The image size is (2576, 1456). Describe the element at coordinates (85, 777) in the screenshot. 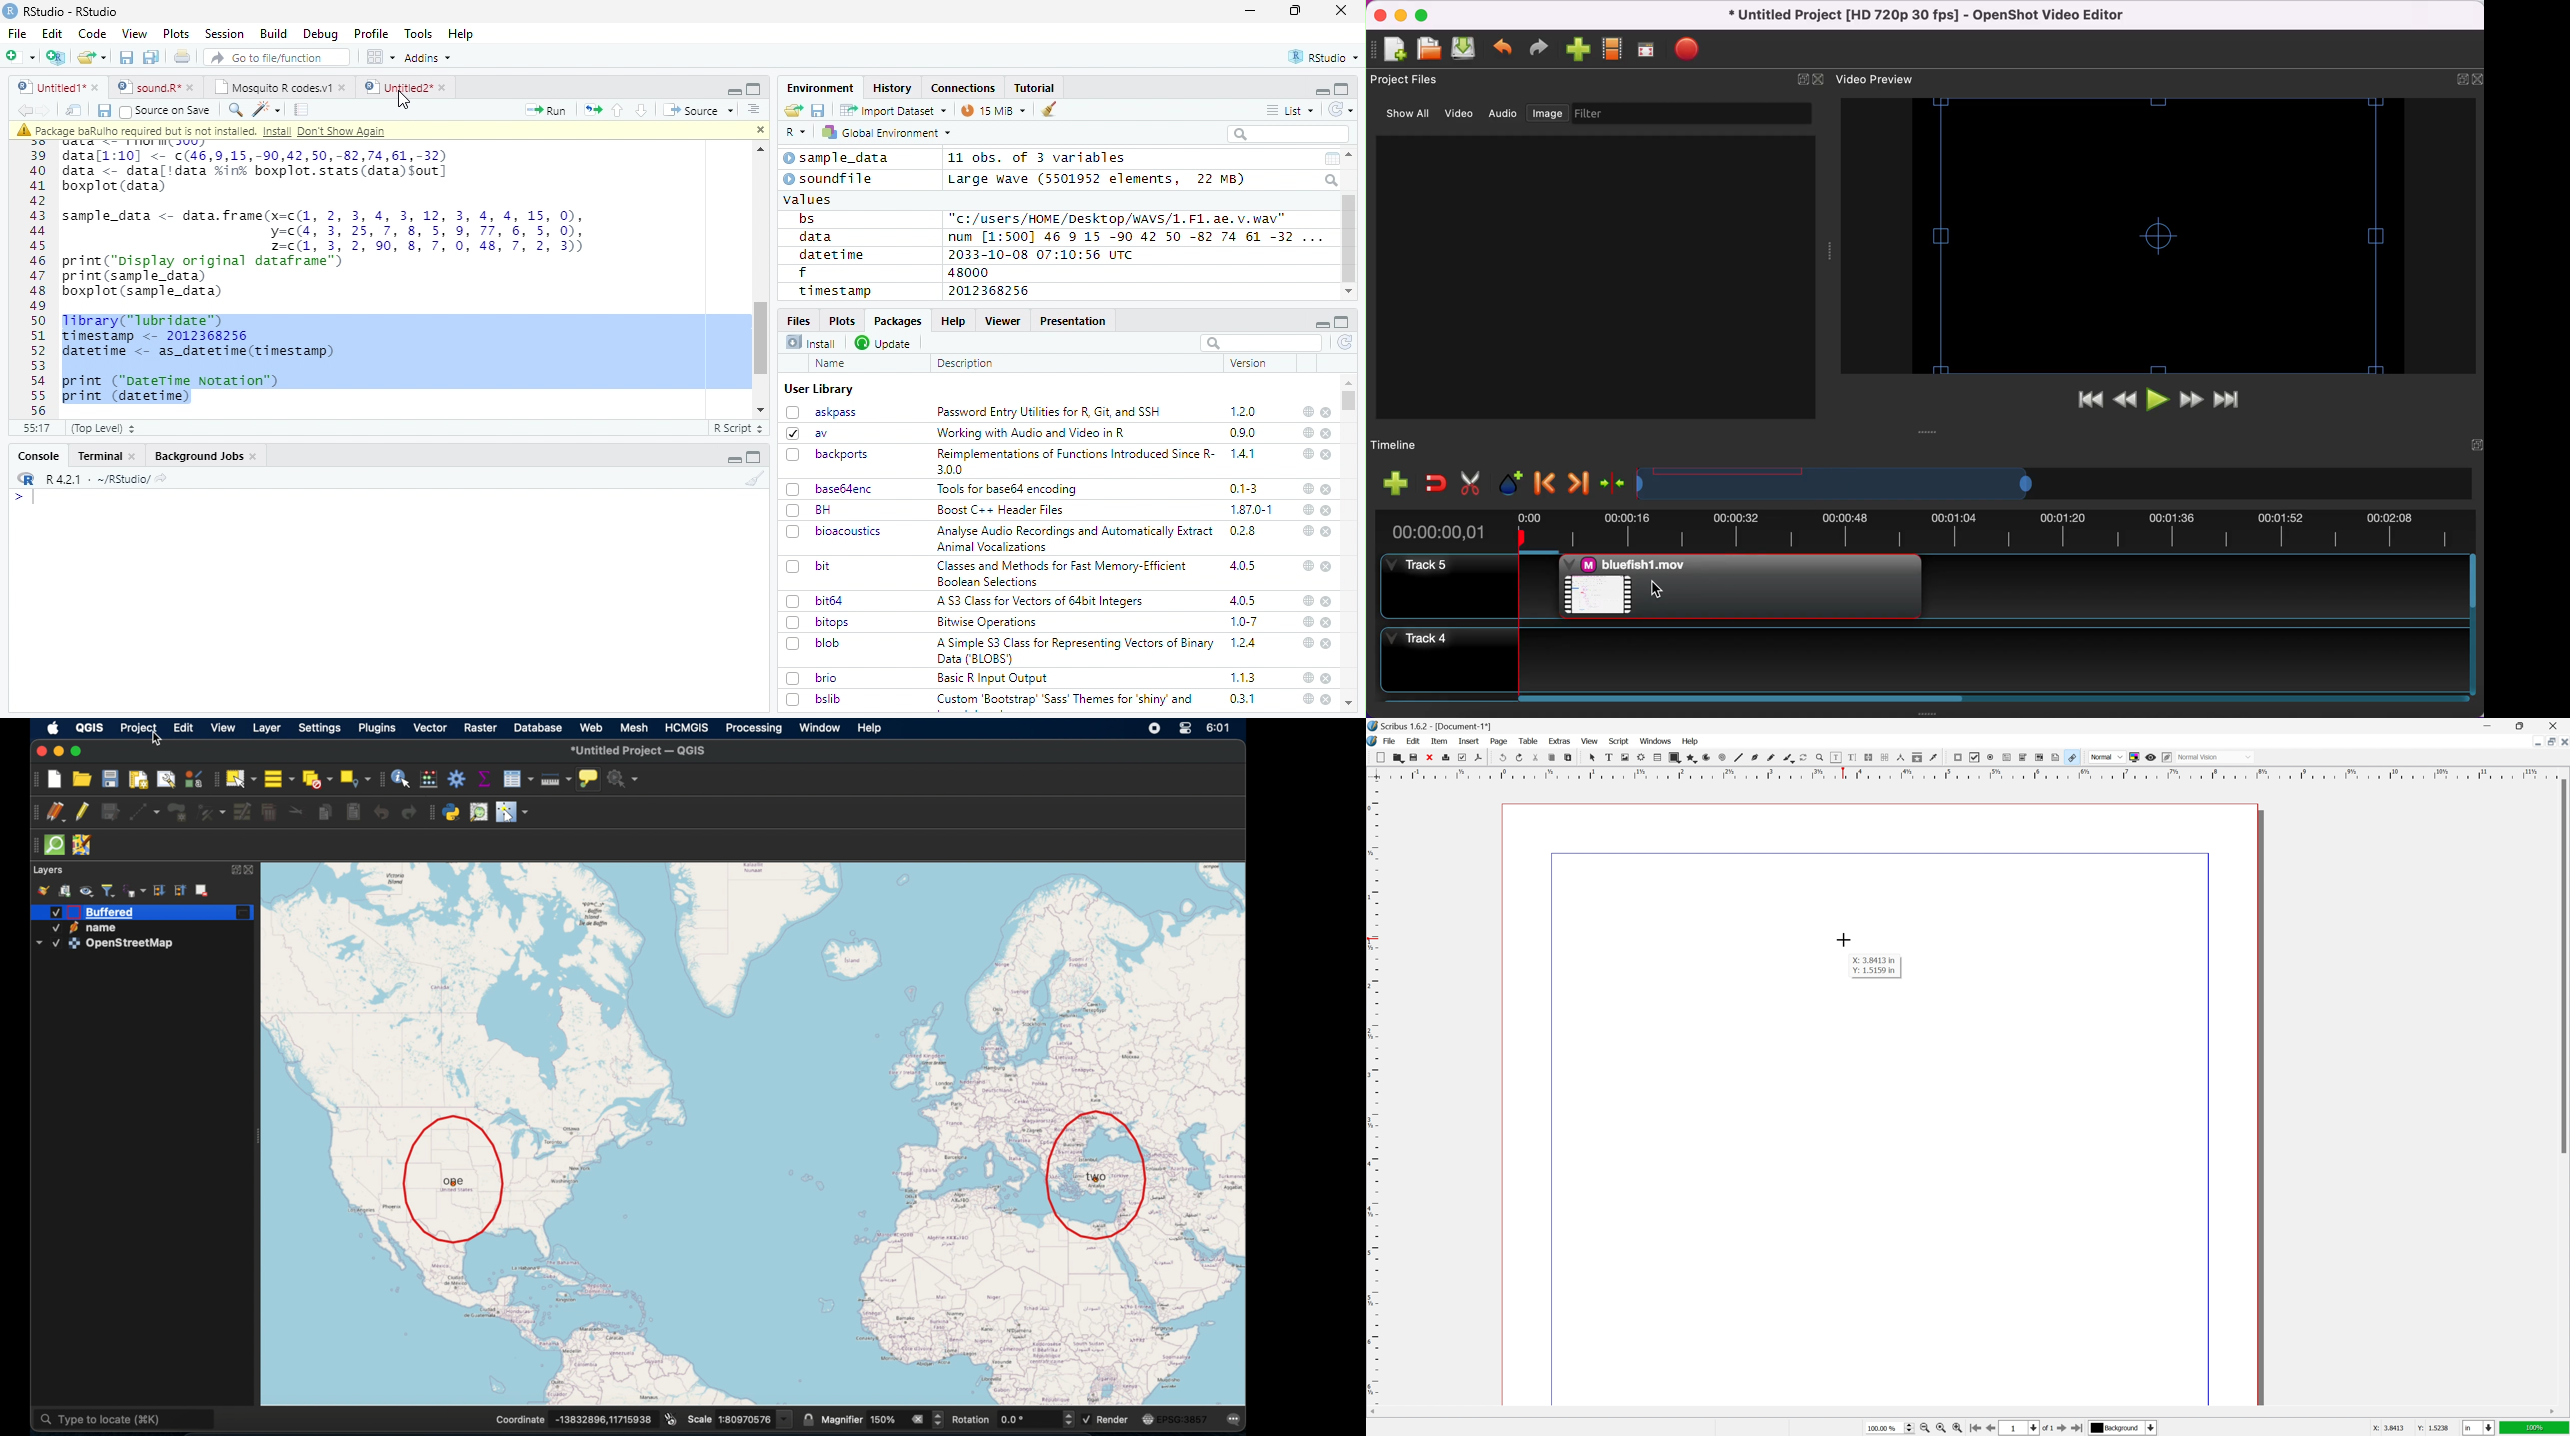

I see `open project` at that location.